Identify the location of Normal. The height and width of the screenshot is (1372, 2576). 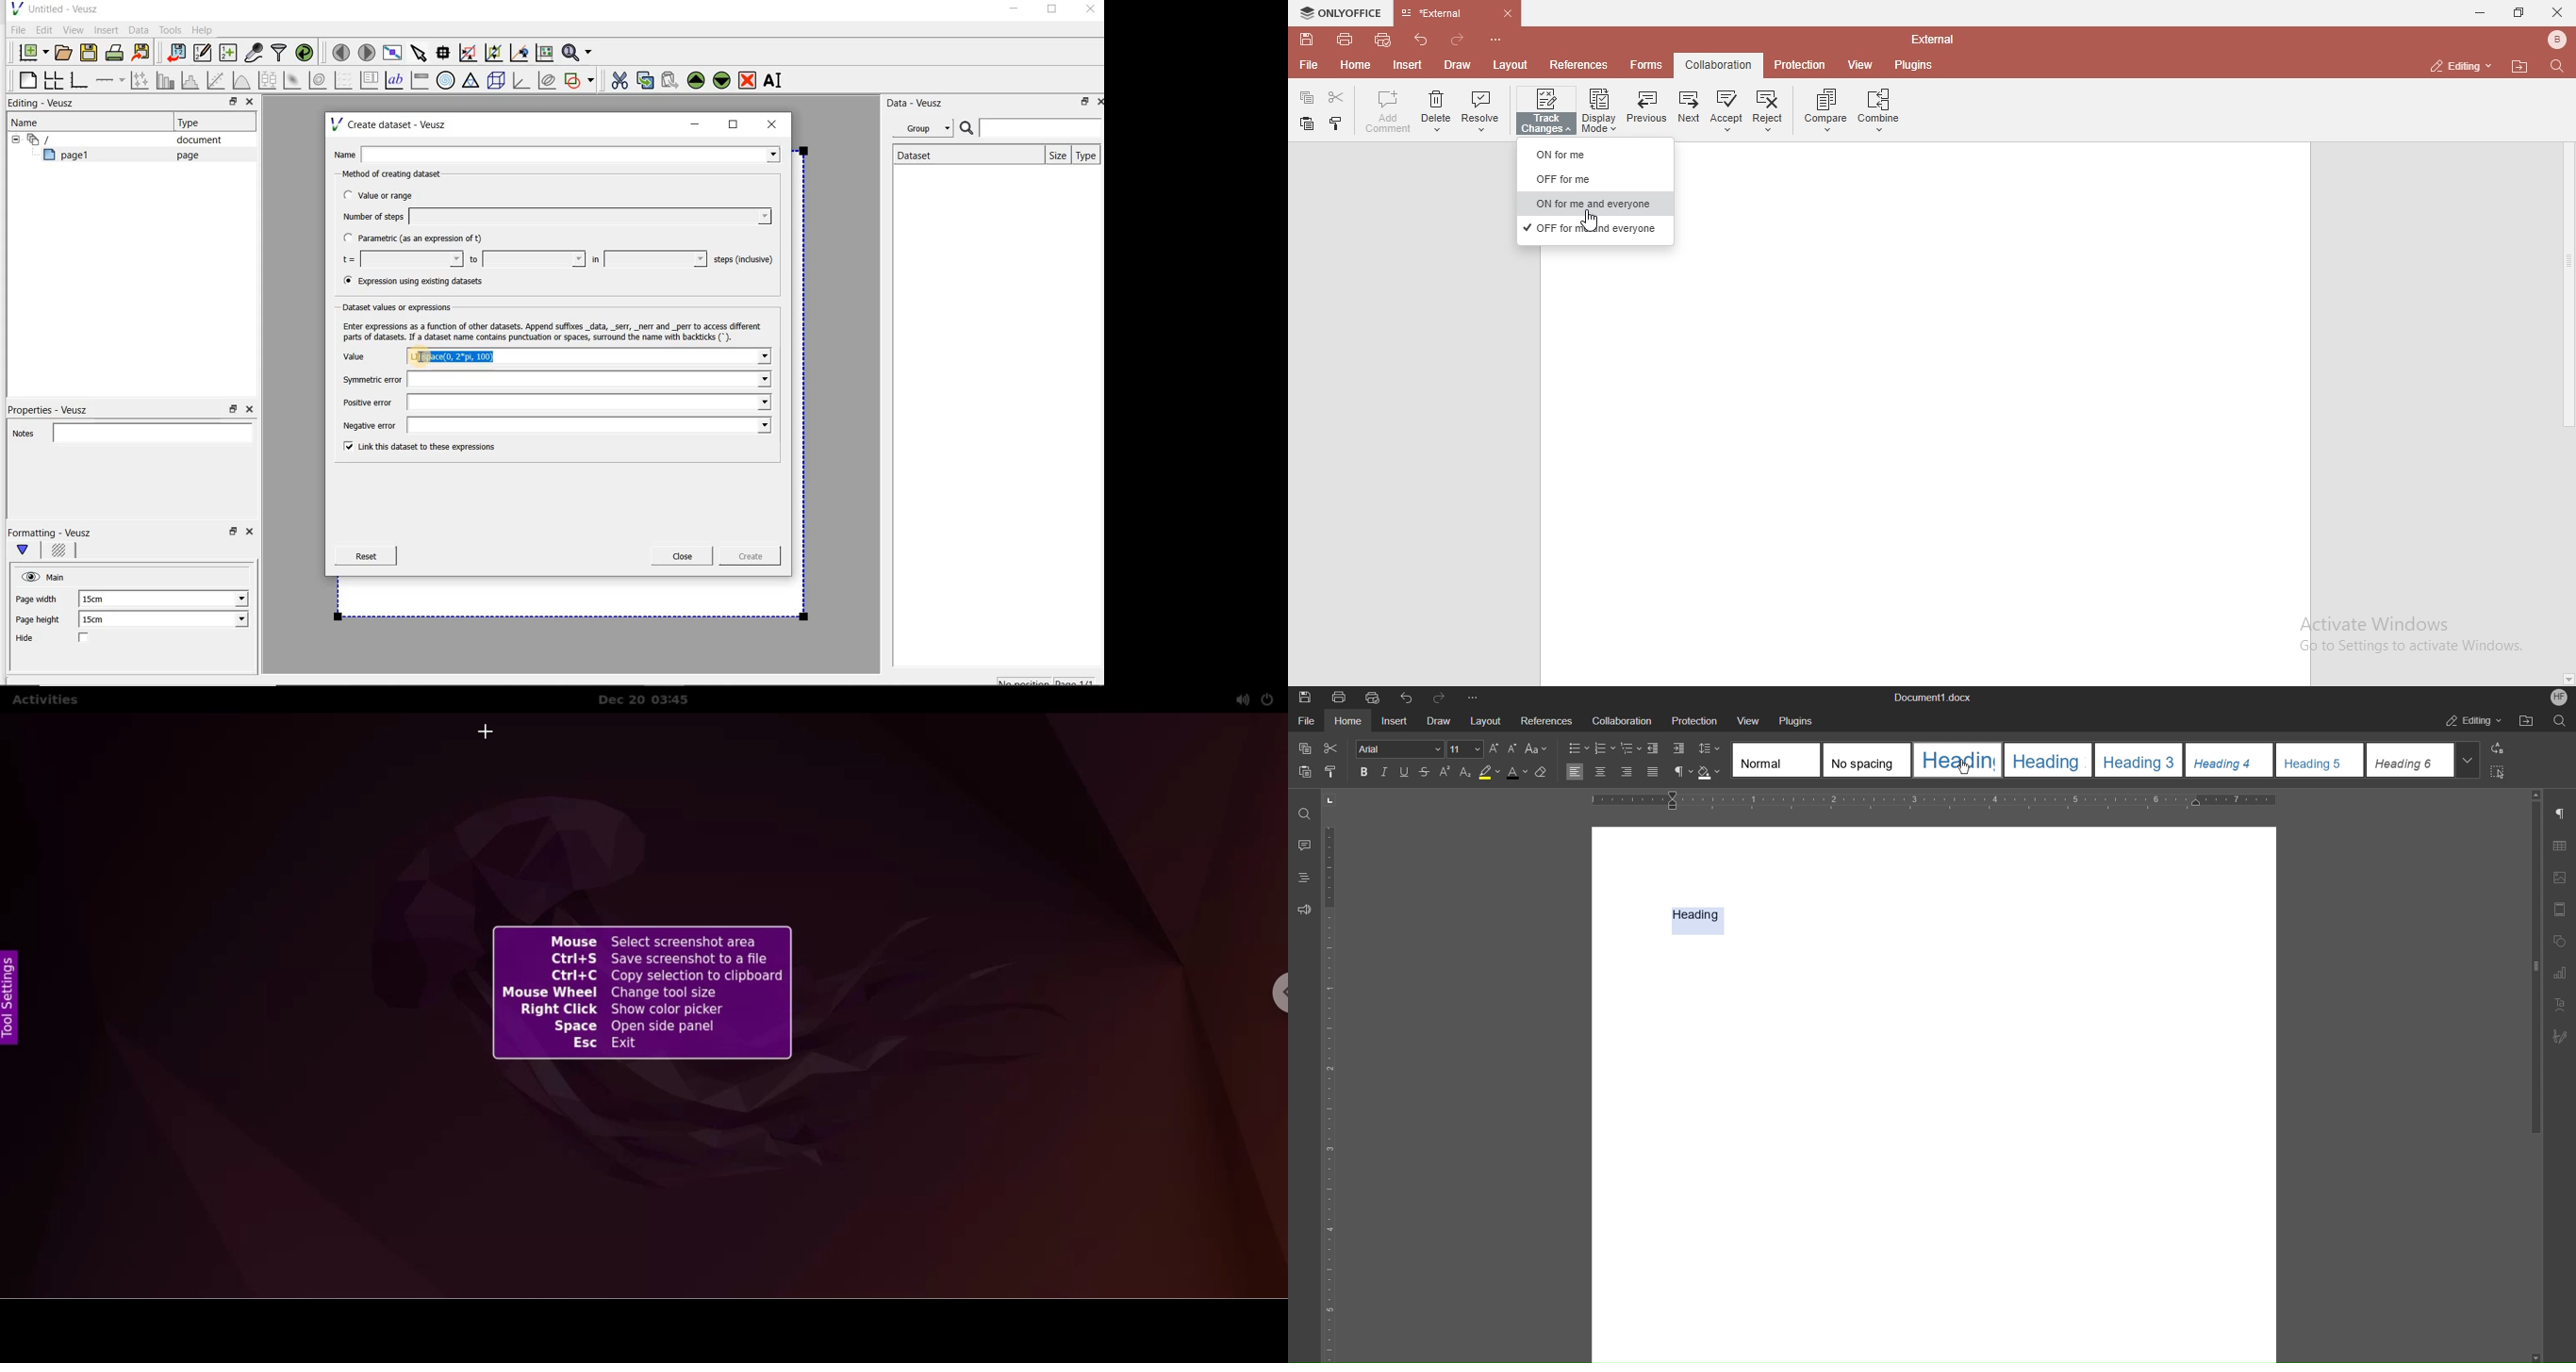
(1771, 759).